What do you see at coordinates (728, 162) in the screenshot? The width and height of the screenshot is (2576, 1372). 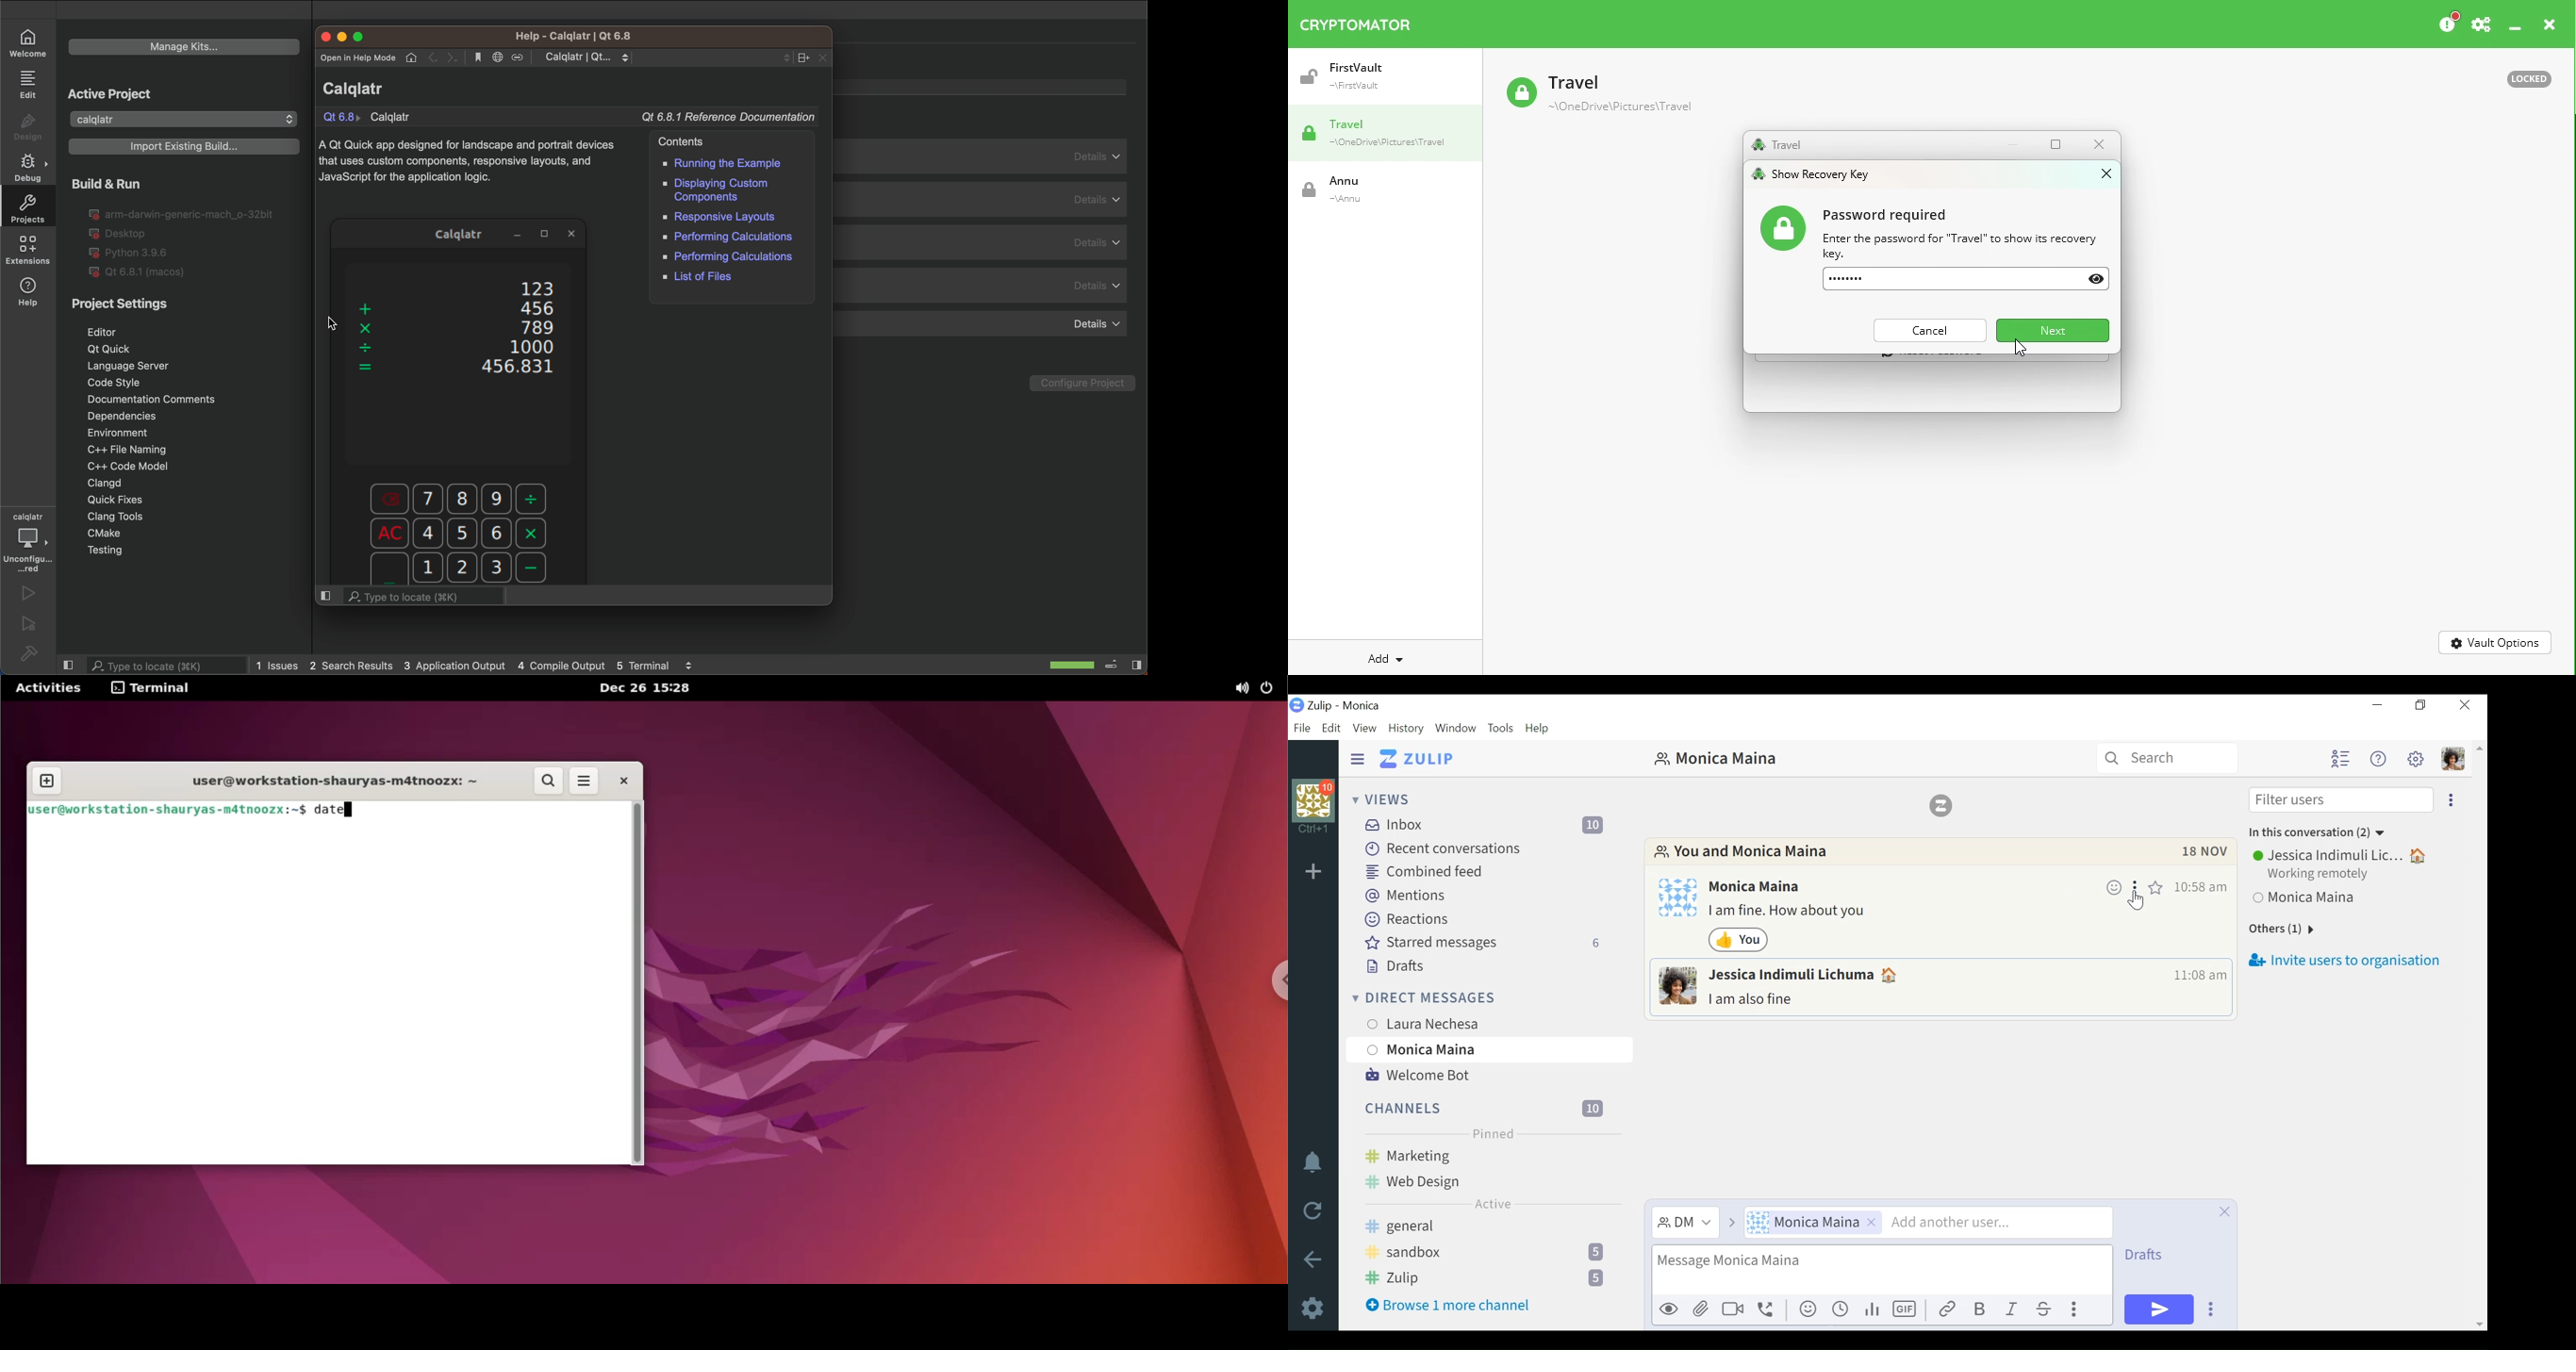 I see `running example` at bounding box center [728, 162].